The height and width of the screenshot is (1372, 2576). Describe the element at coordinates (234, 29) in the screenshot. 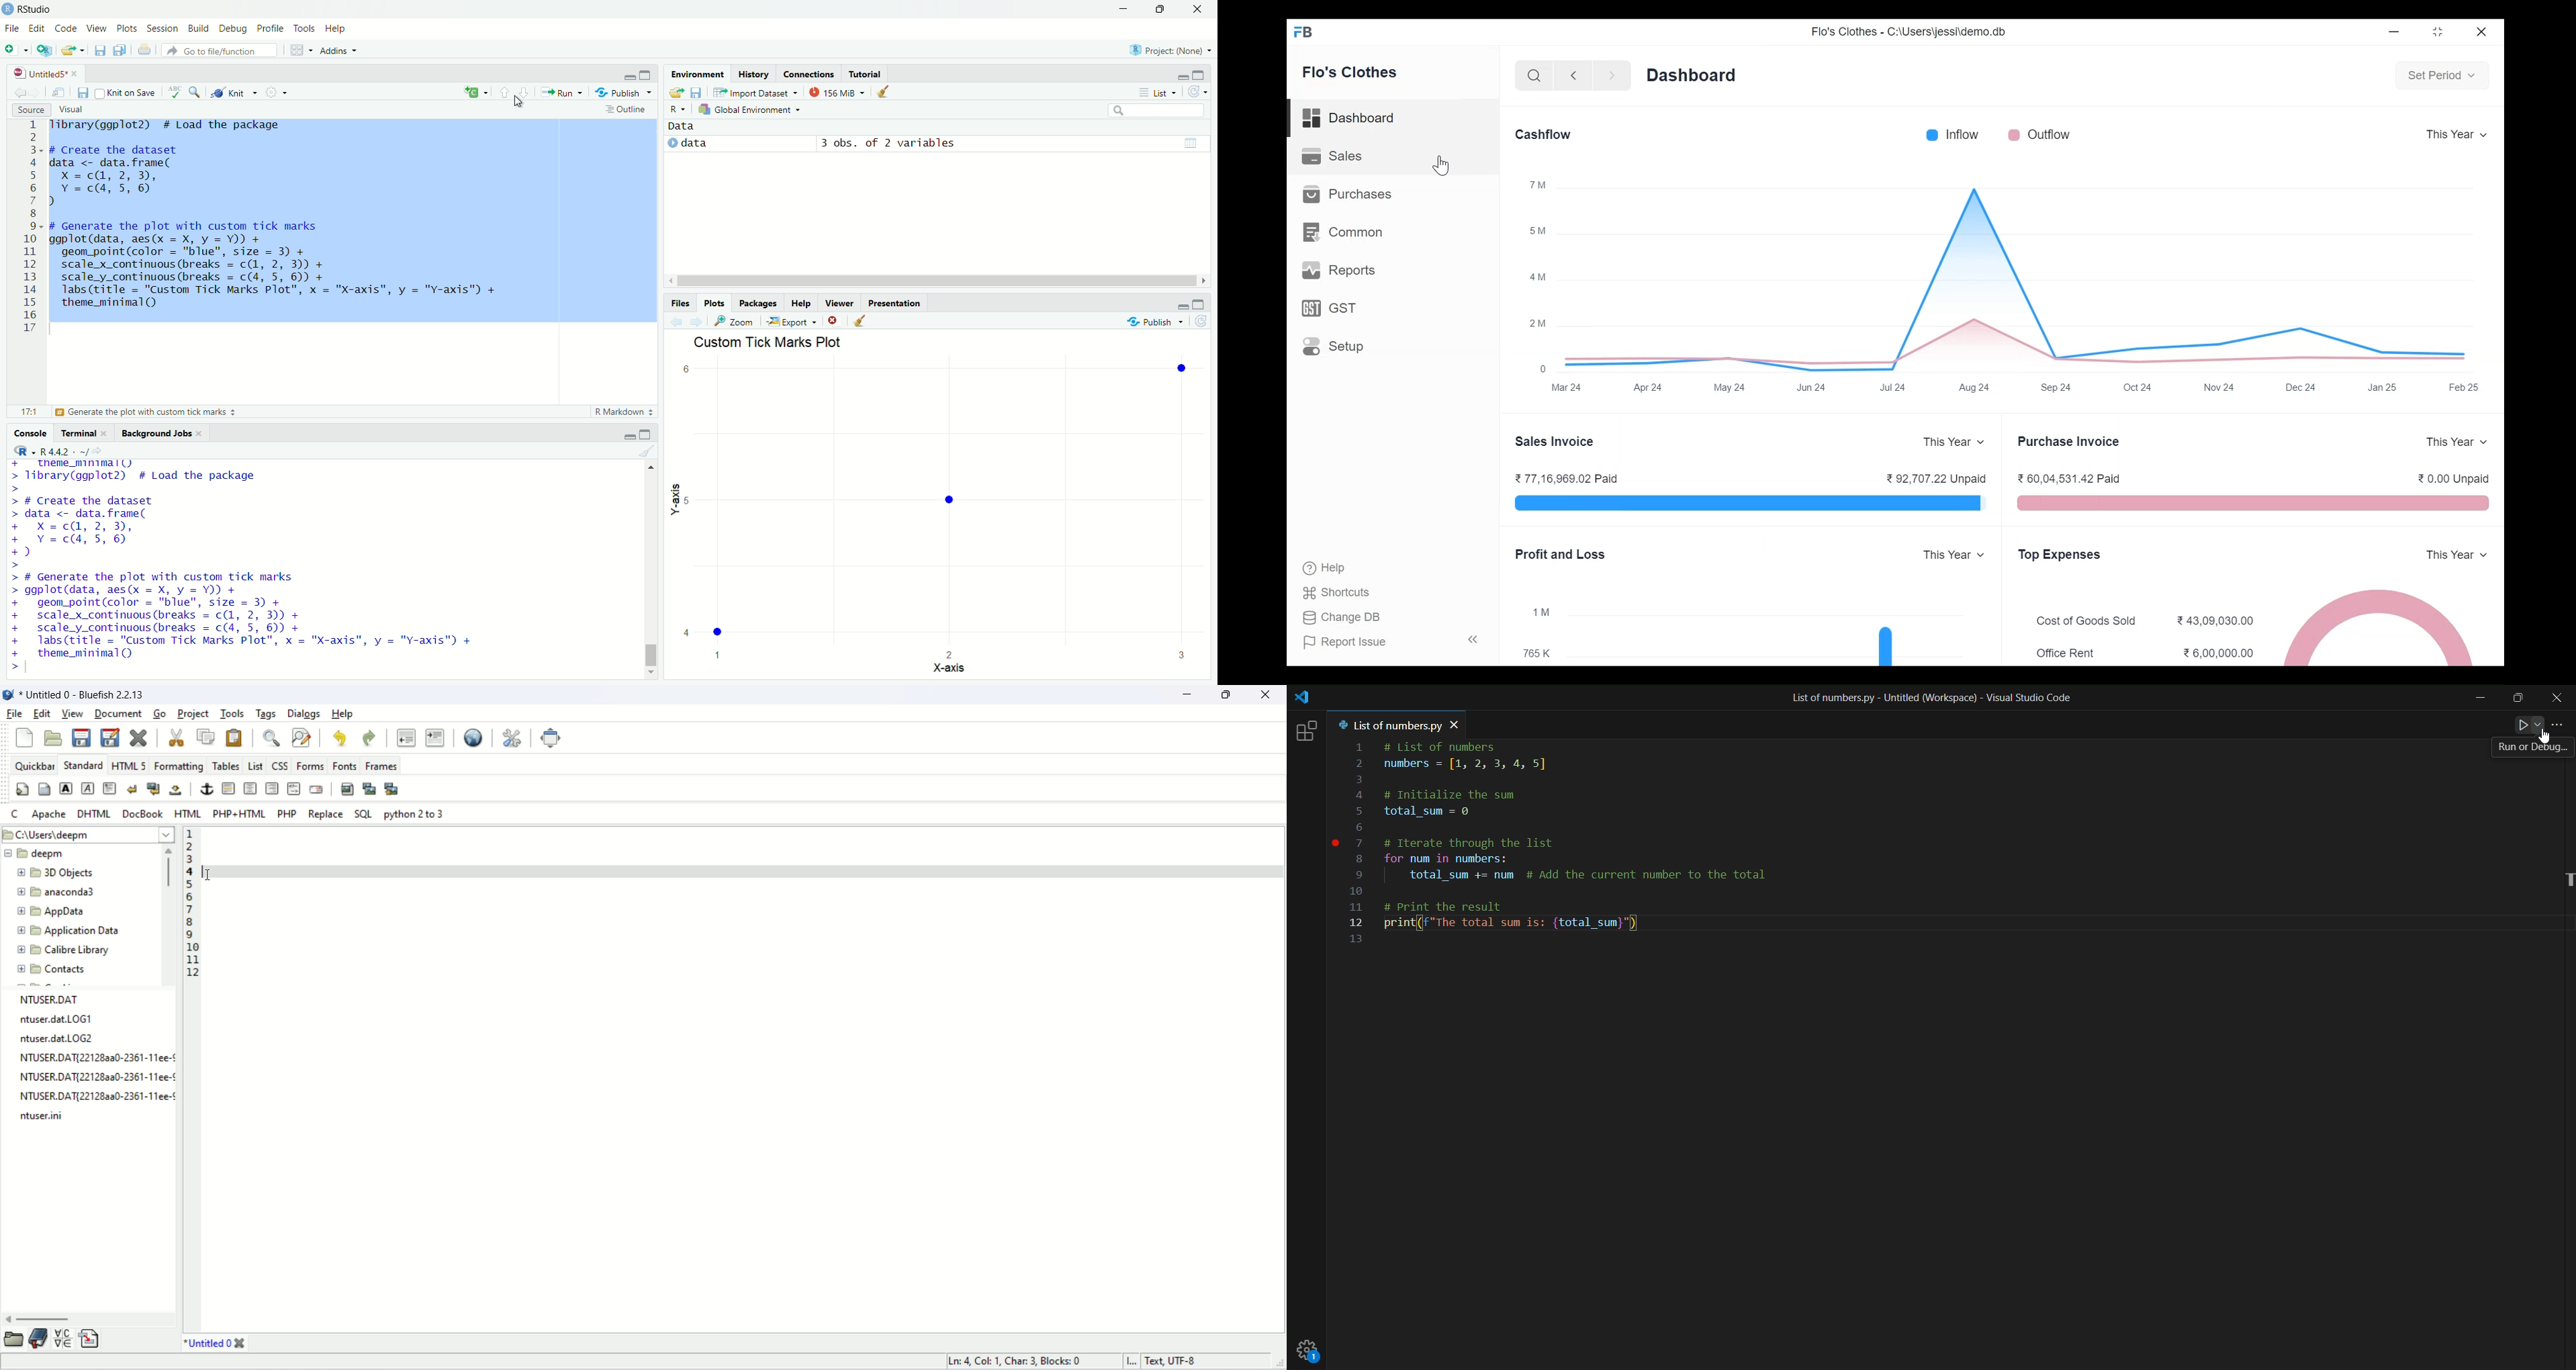

I see `debug` at that location.